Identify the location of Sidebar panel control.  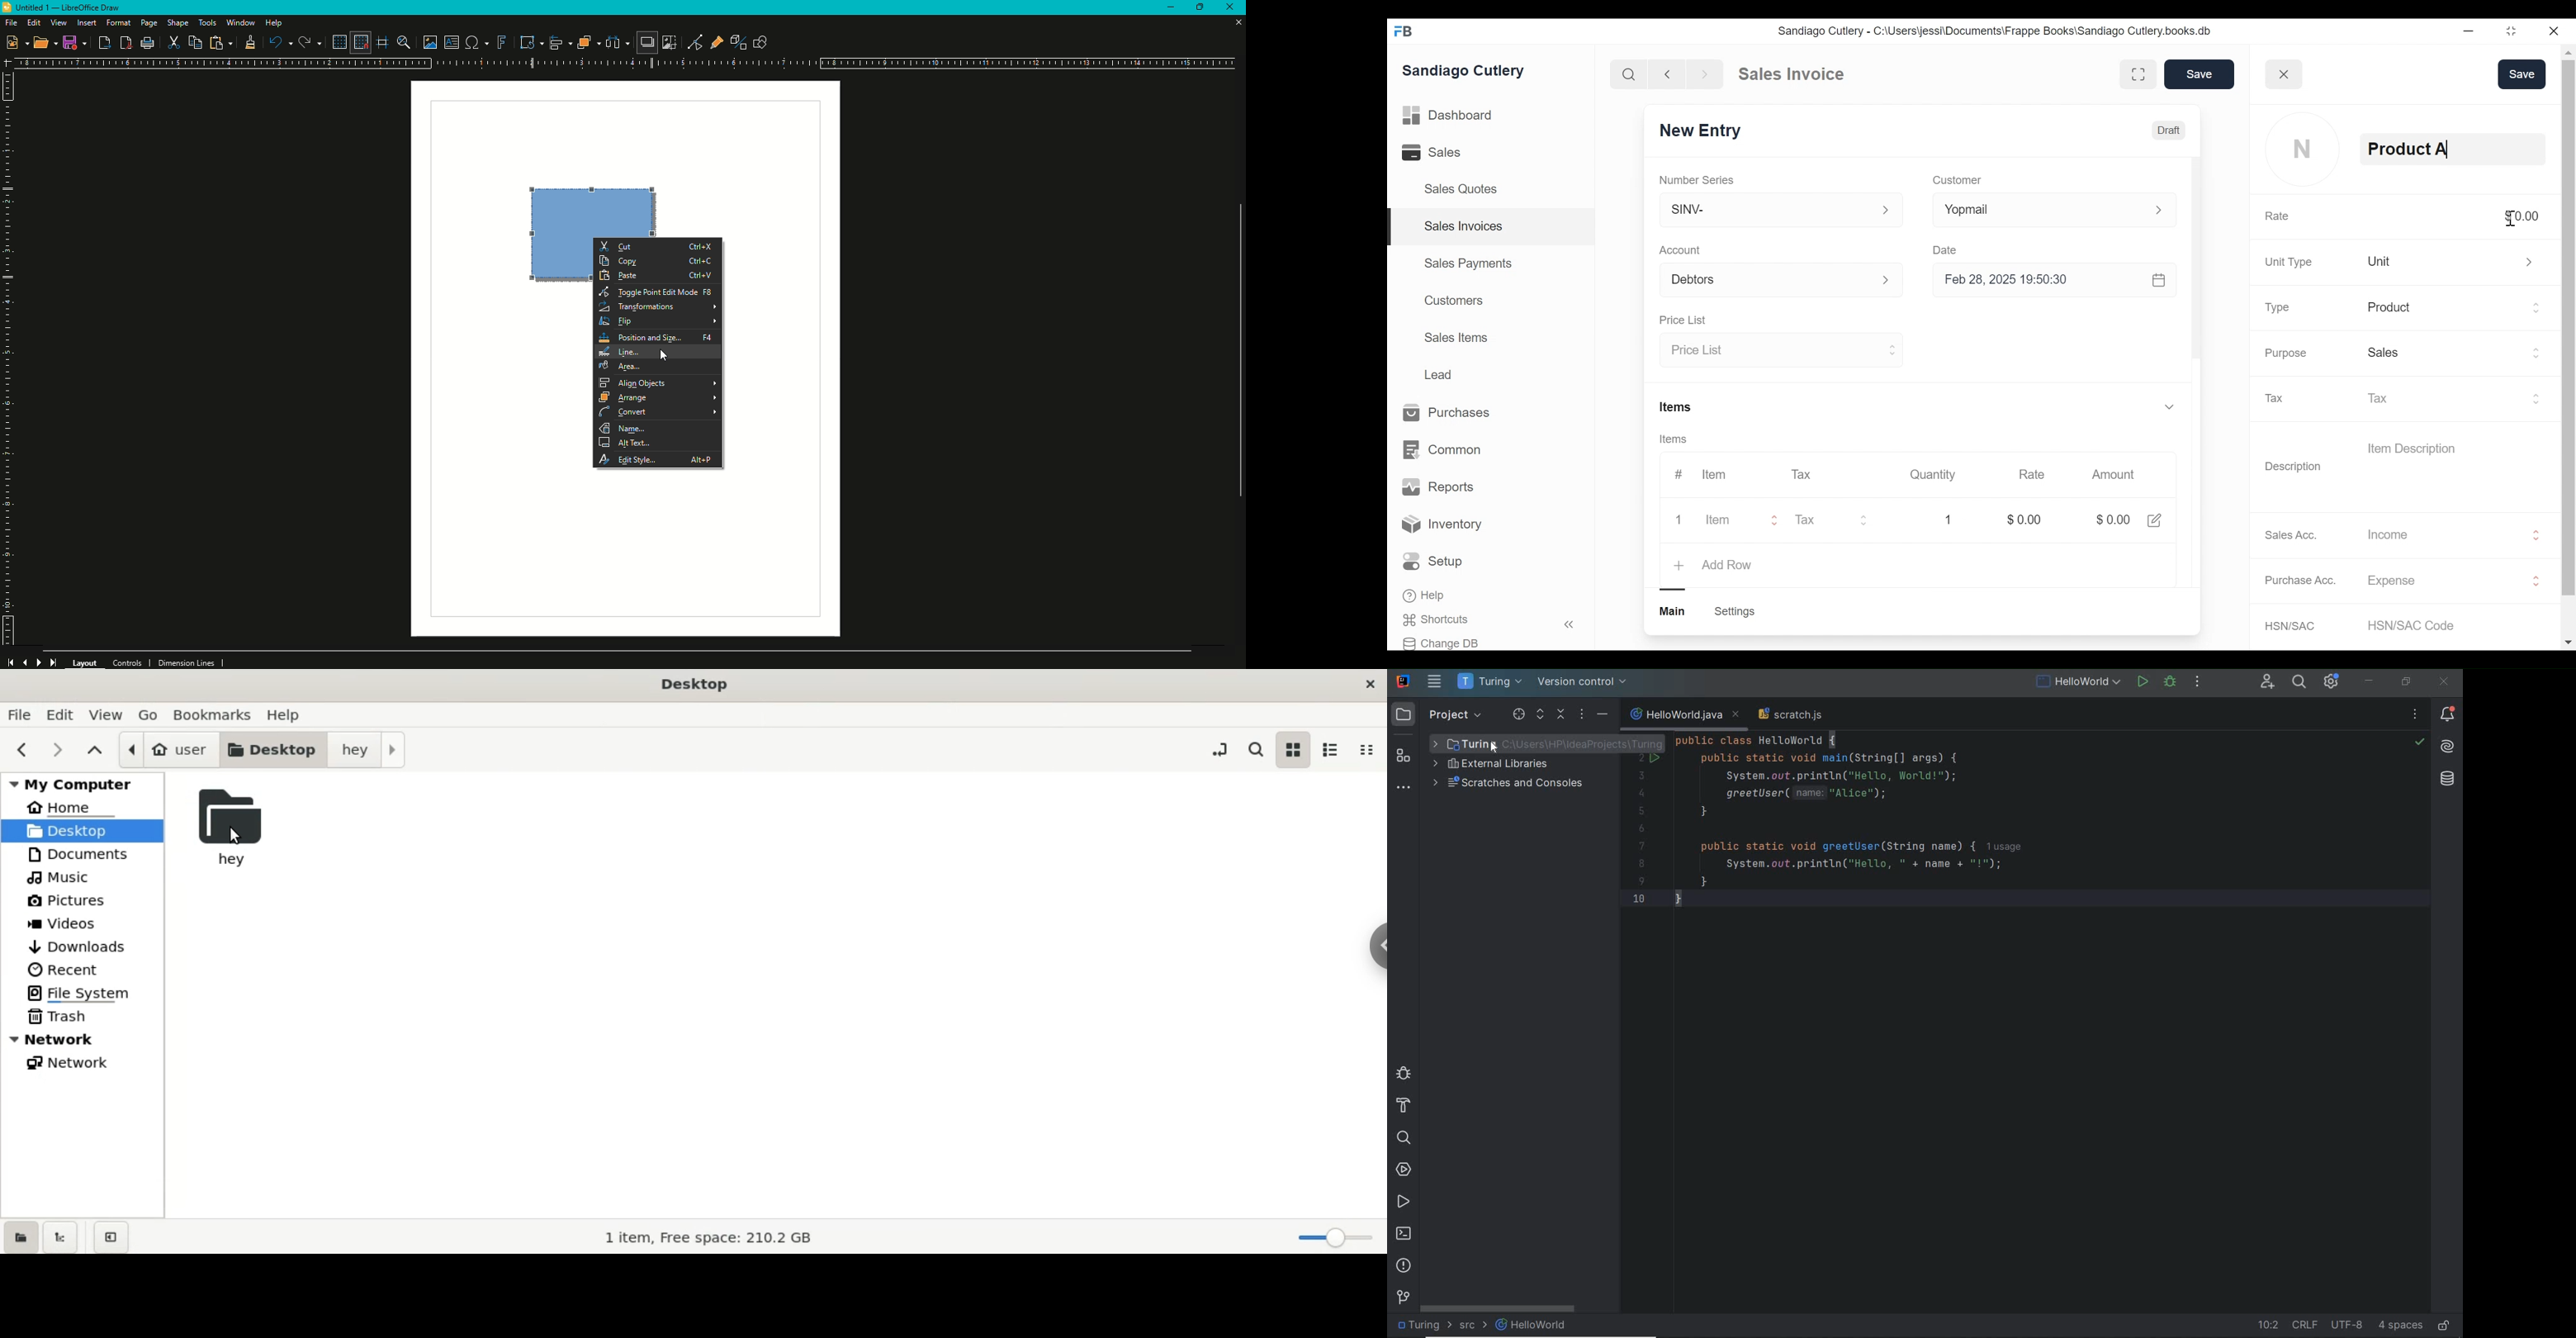
(1559, 715).